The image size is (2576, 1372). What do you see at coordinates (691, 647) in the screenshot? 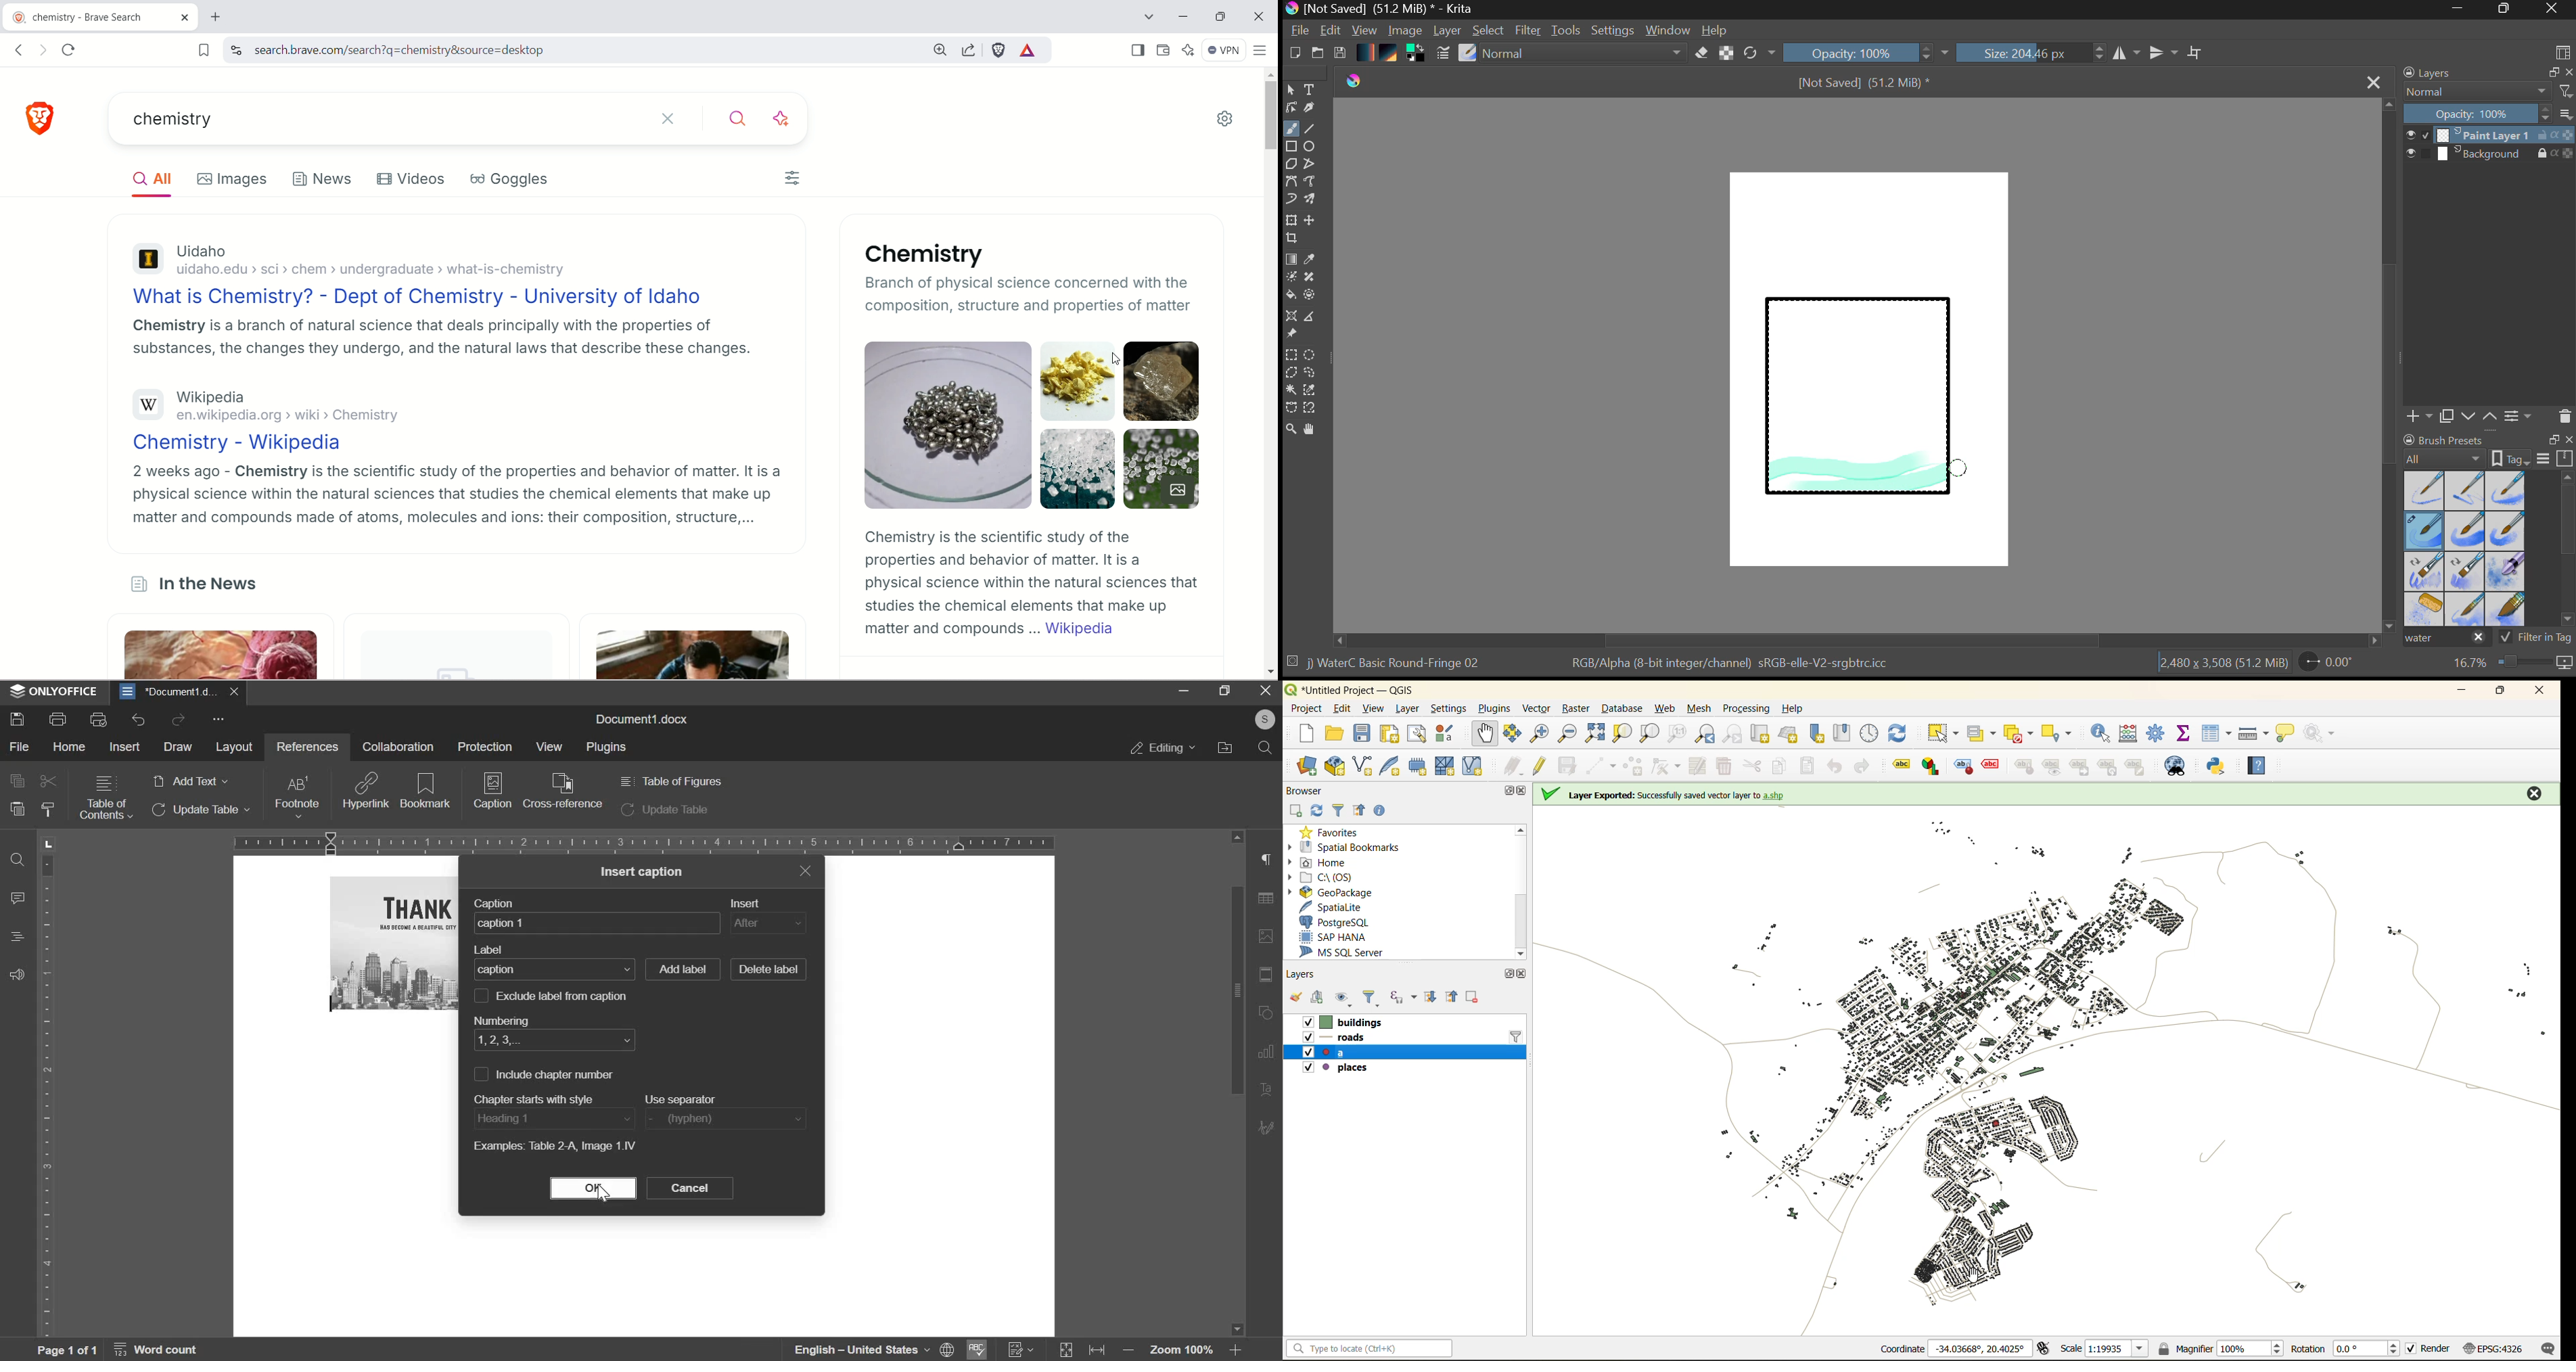
I see `person reading a book image` at bounding box center [691, 647].